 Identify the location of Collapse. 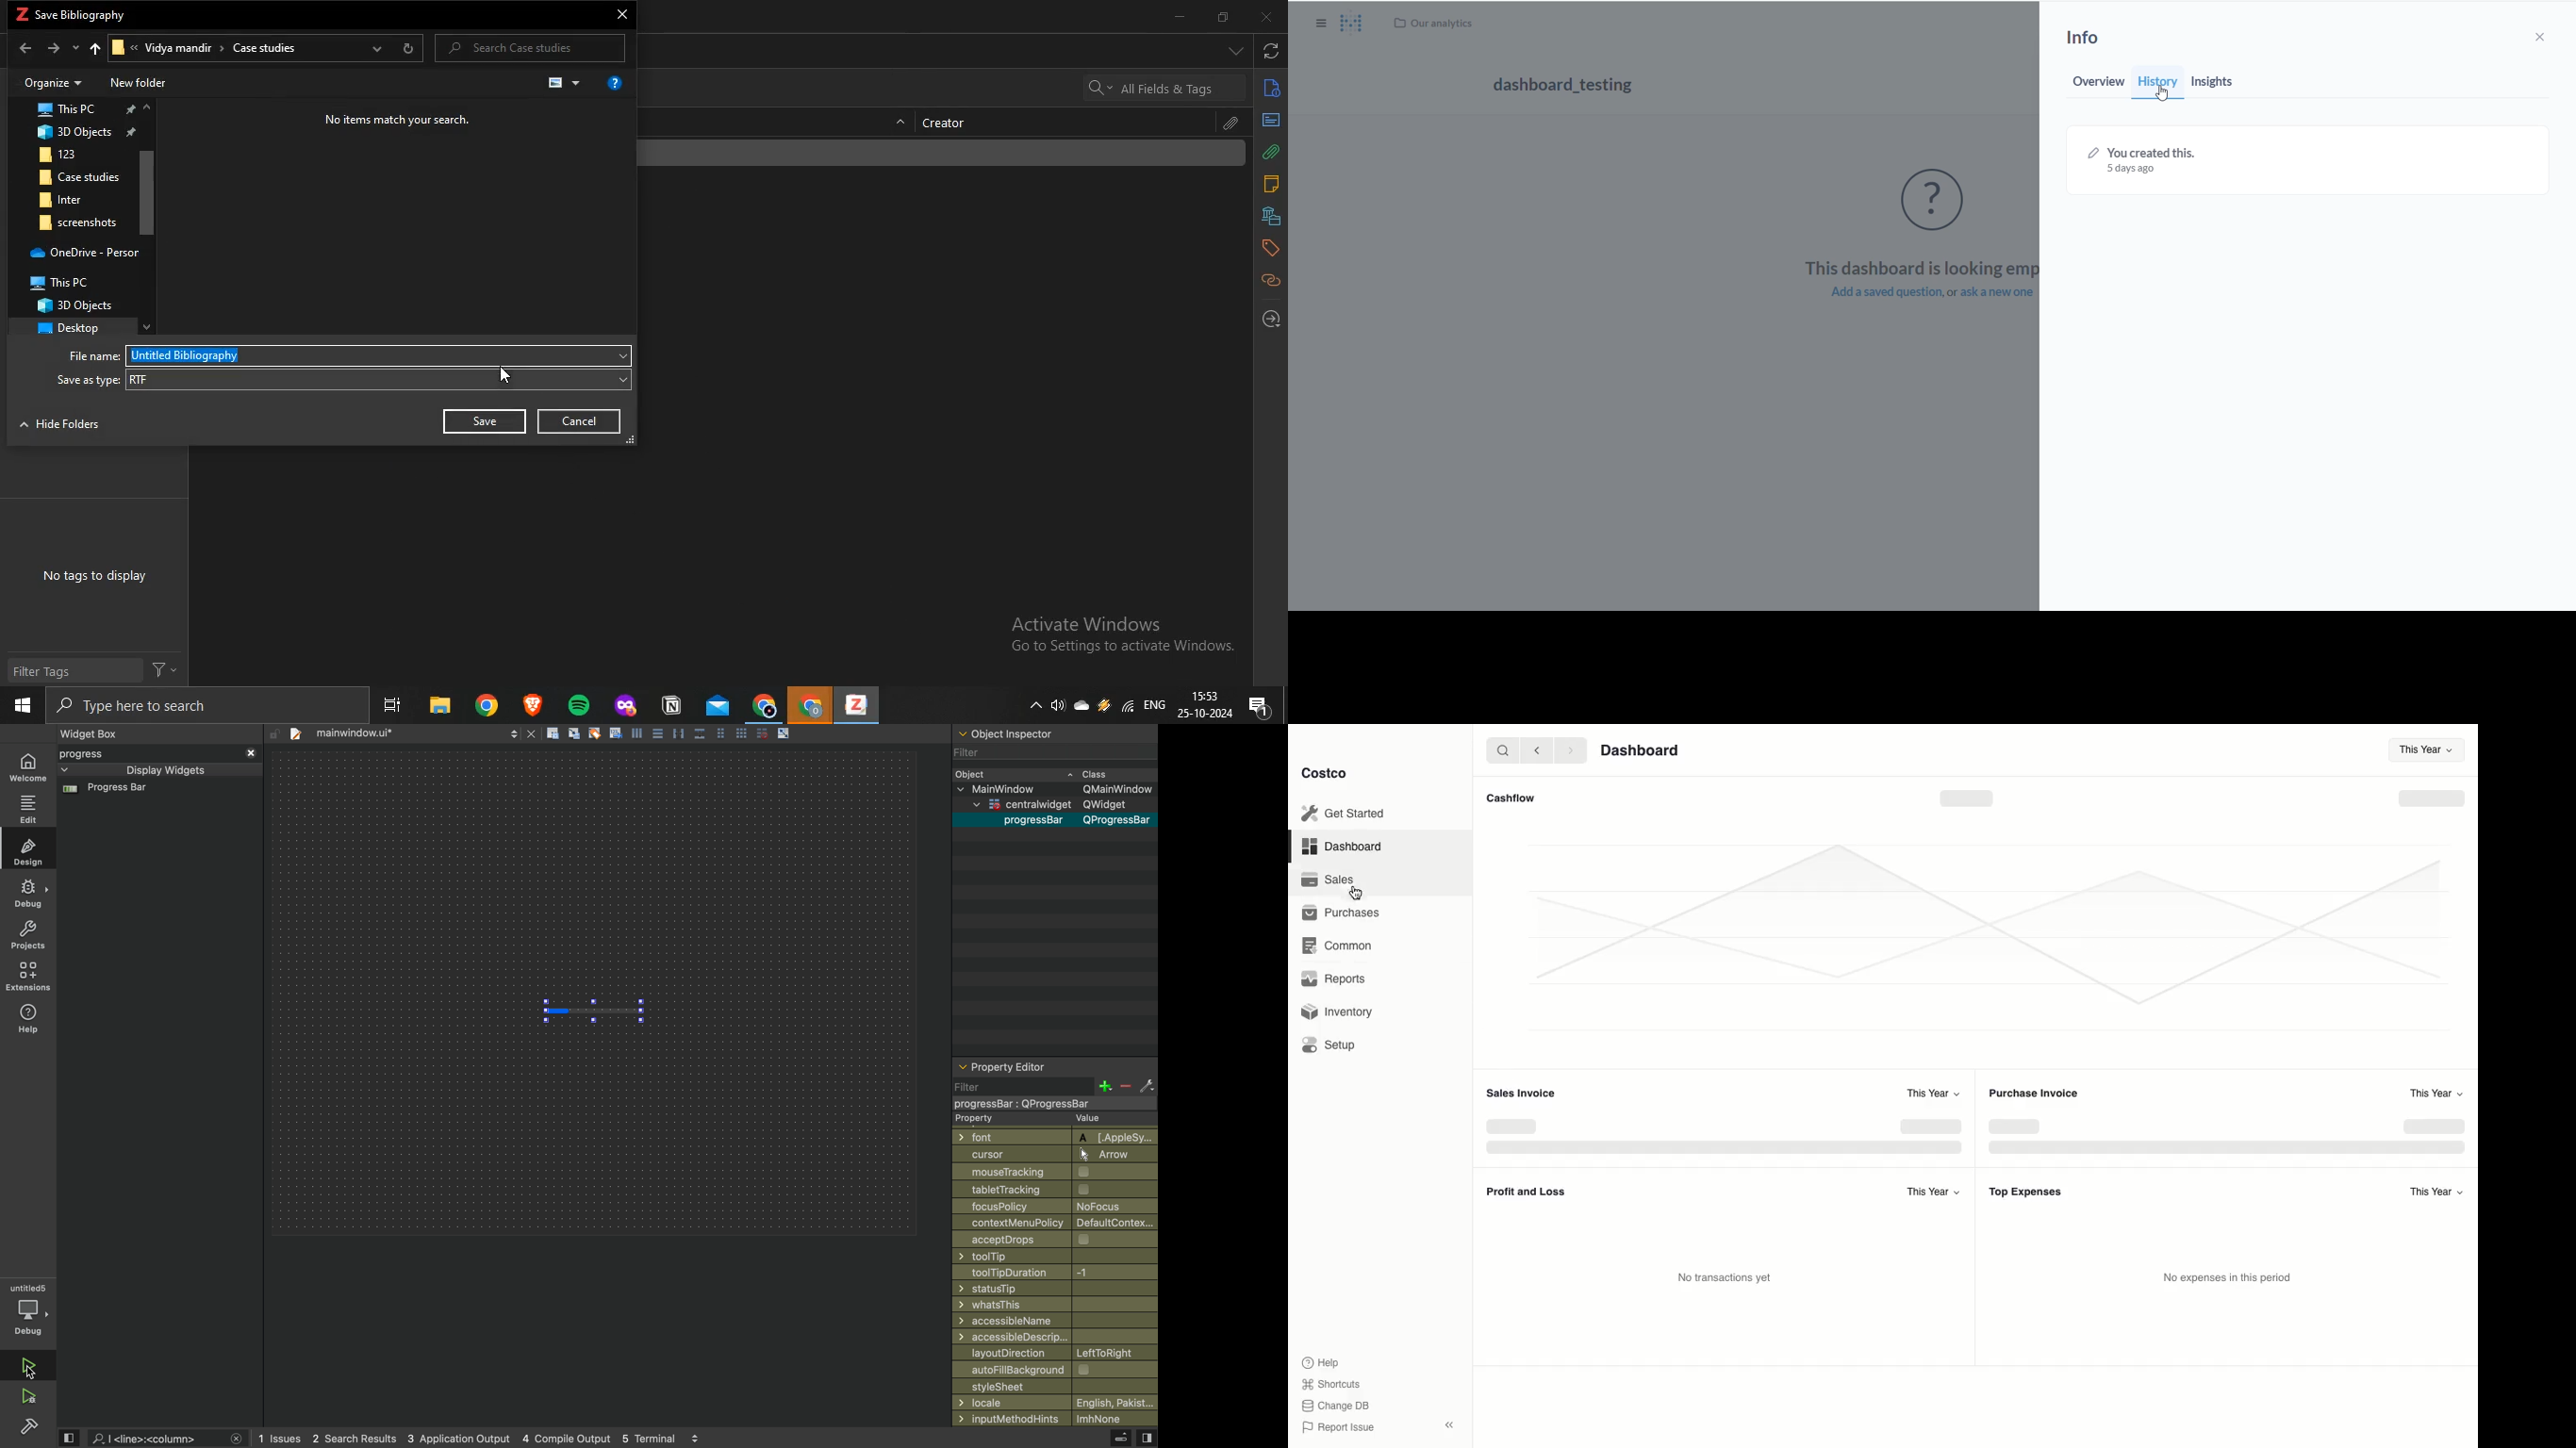
(1451, 1426).